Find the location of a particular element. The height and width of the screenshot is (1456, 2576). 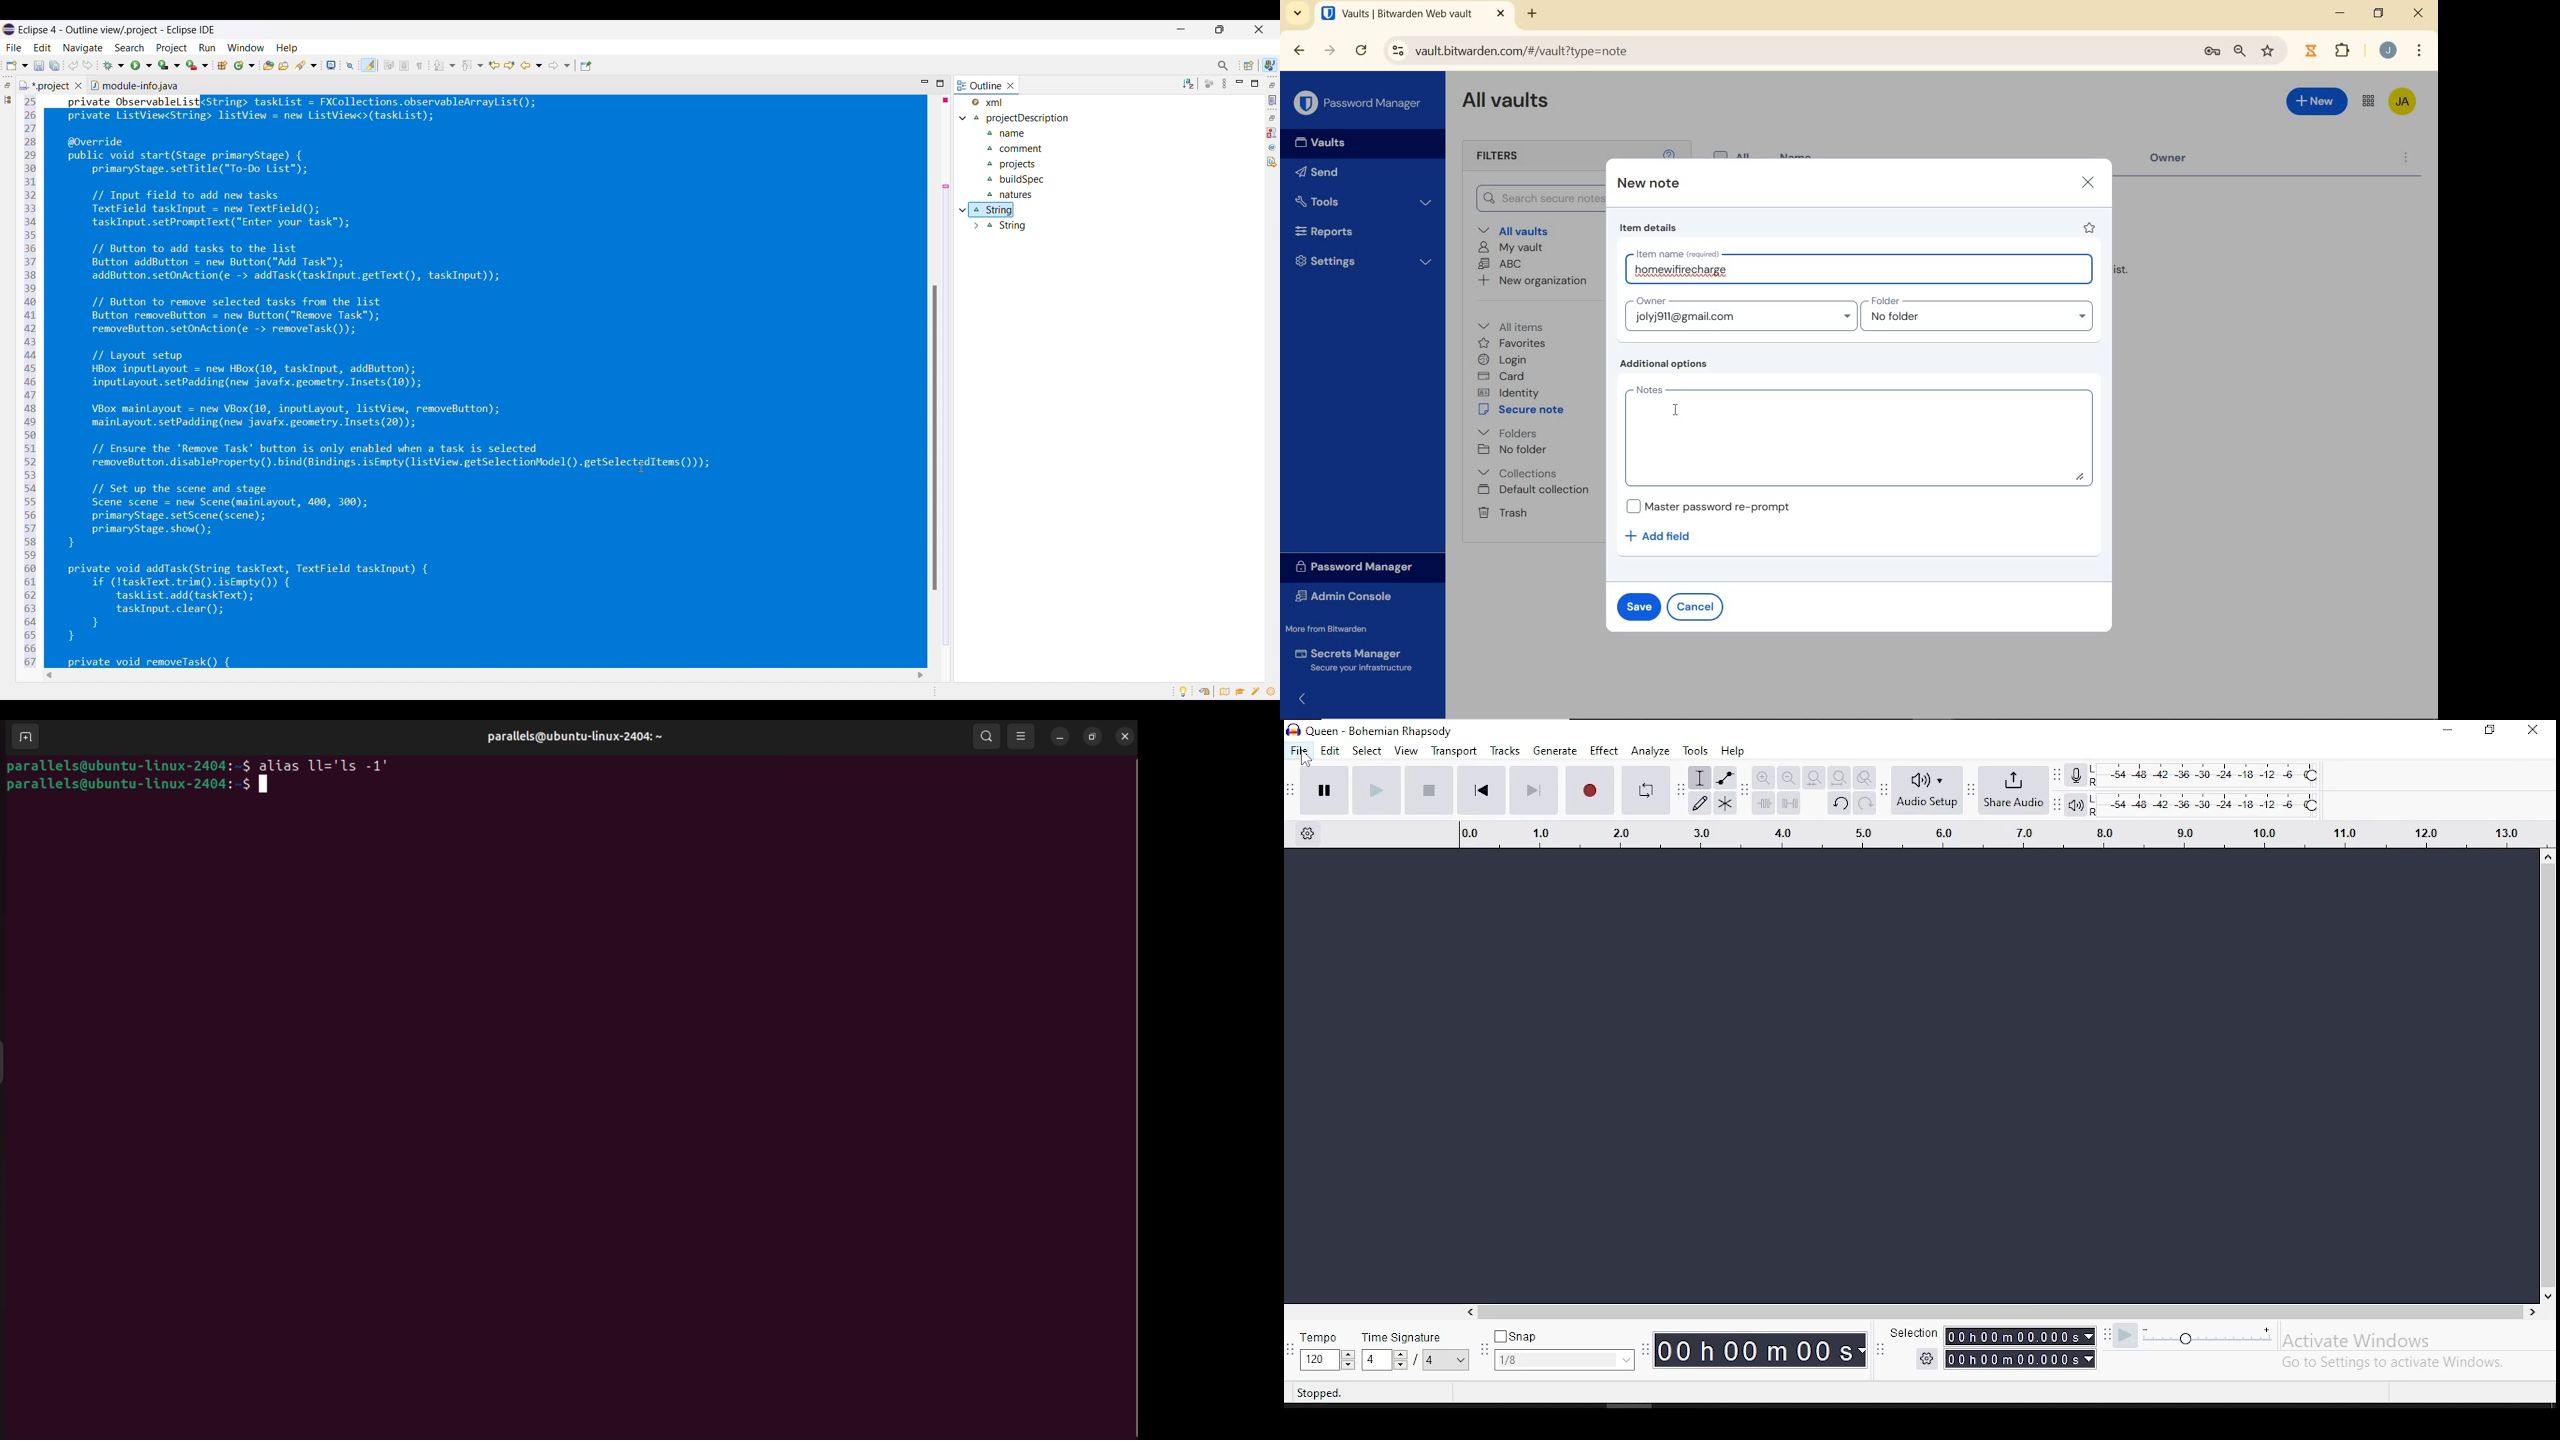

skip to end is located at coordinates (1534, 792).